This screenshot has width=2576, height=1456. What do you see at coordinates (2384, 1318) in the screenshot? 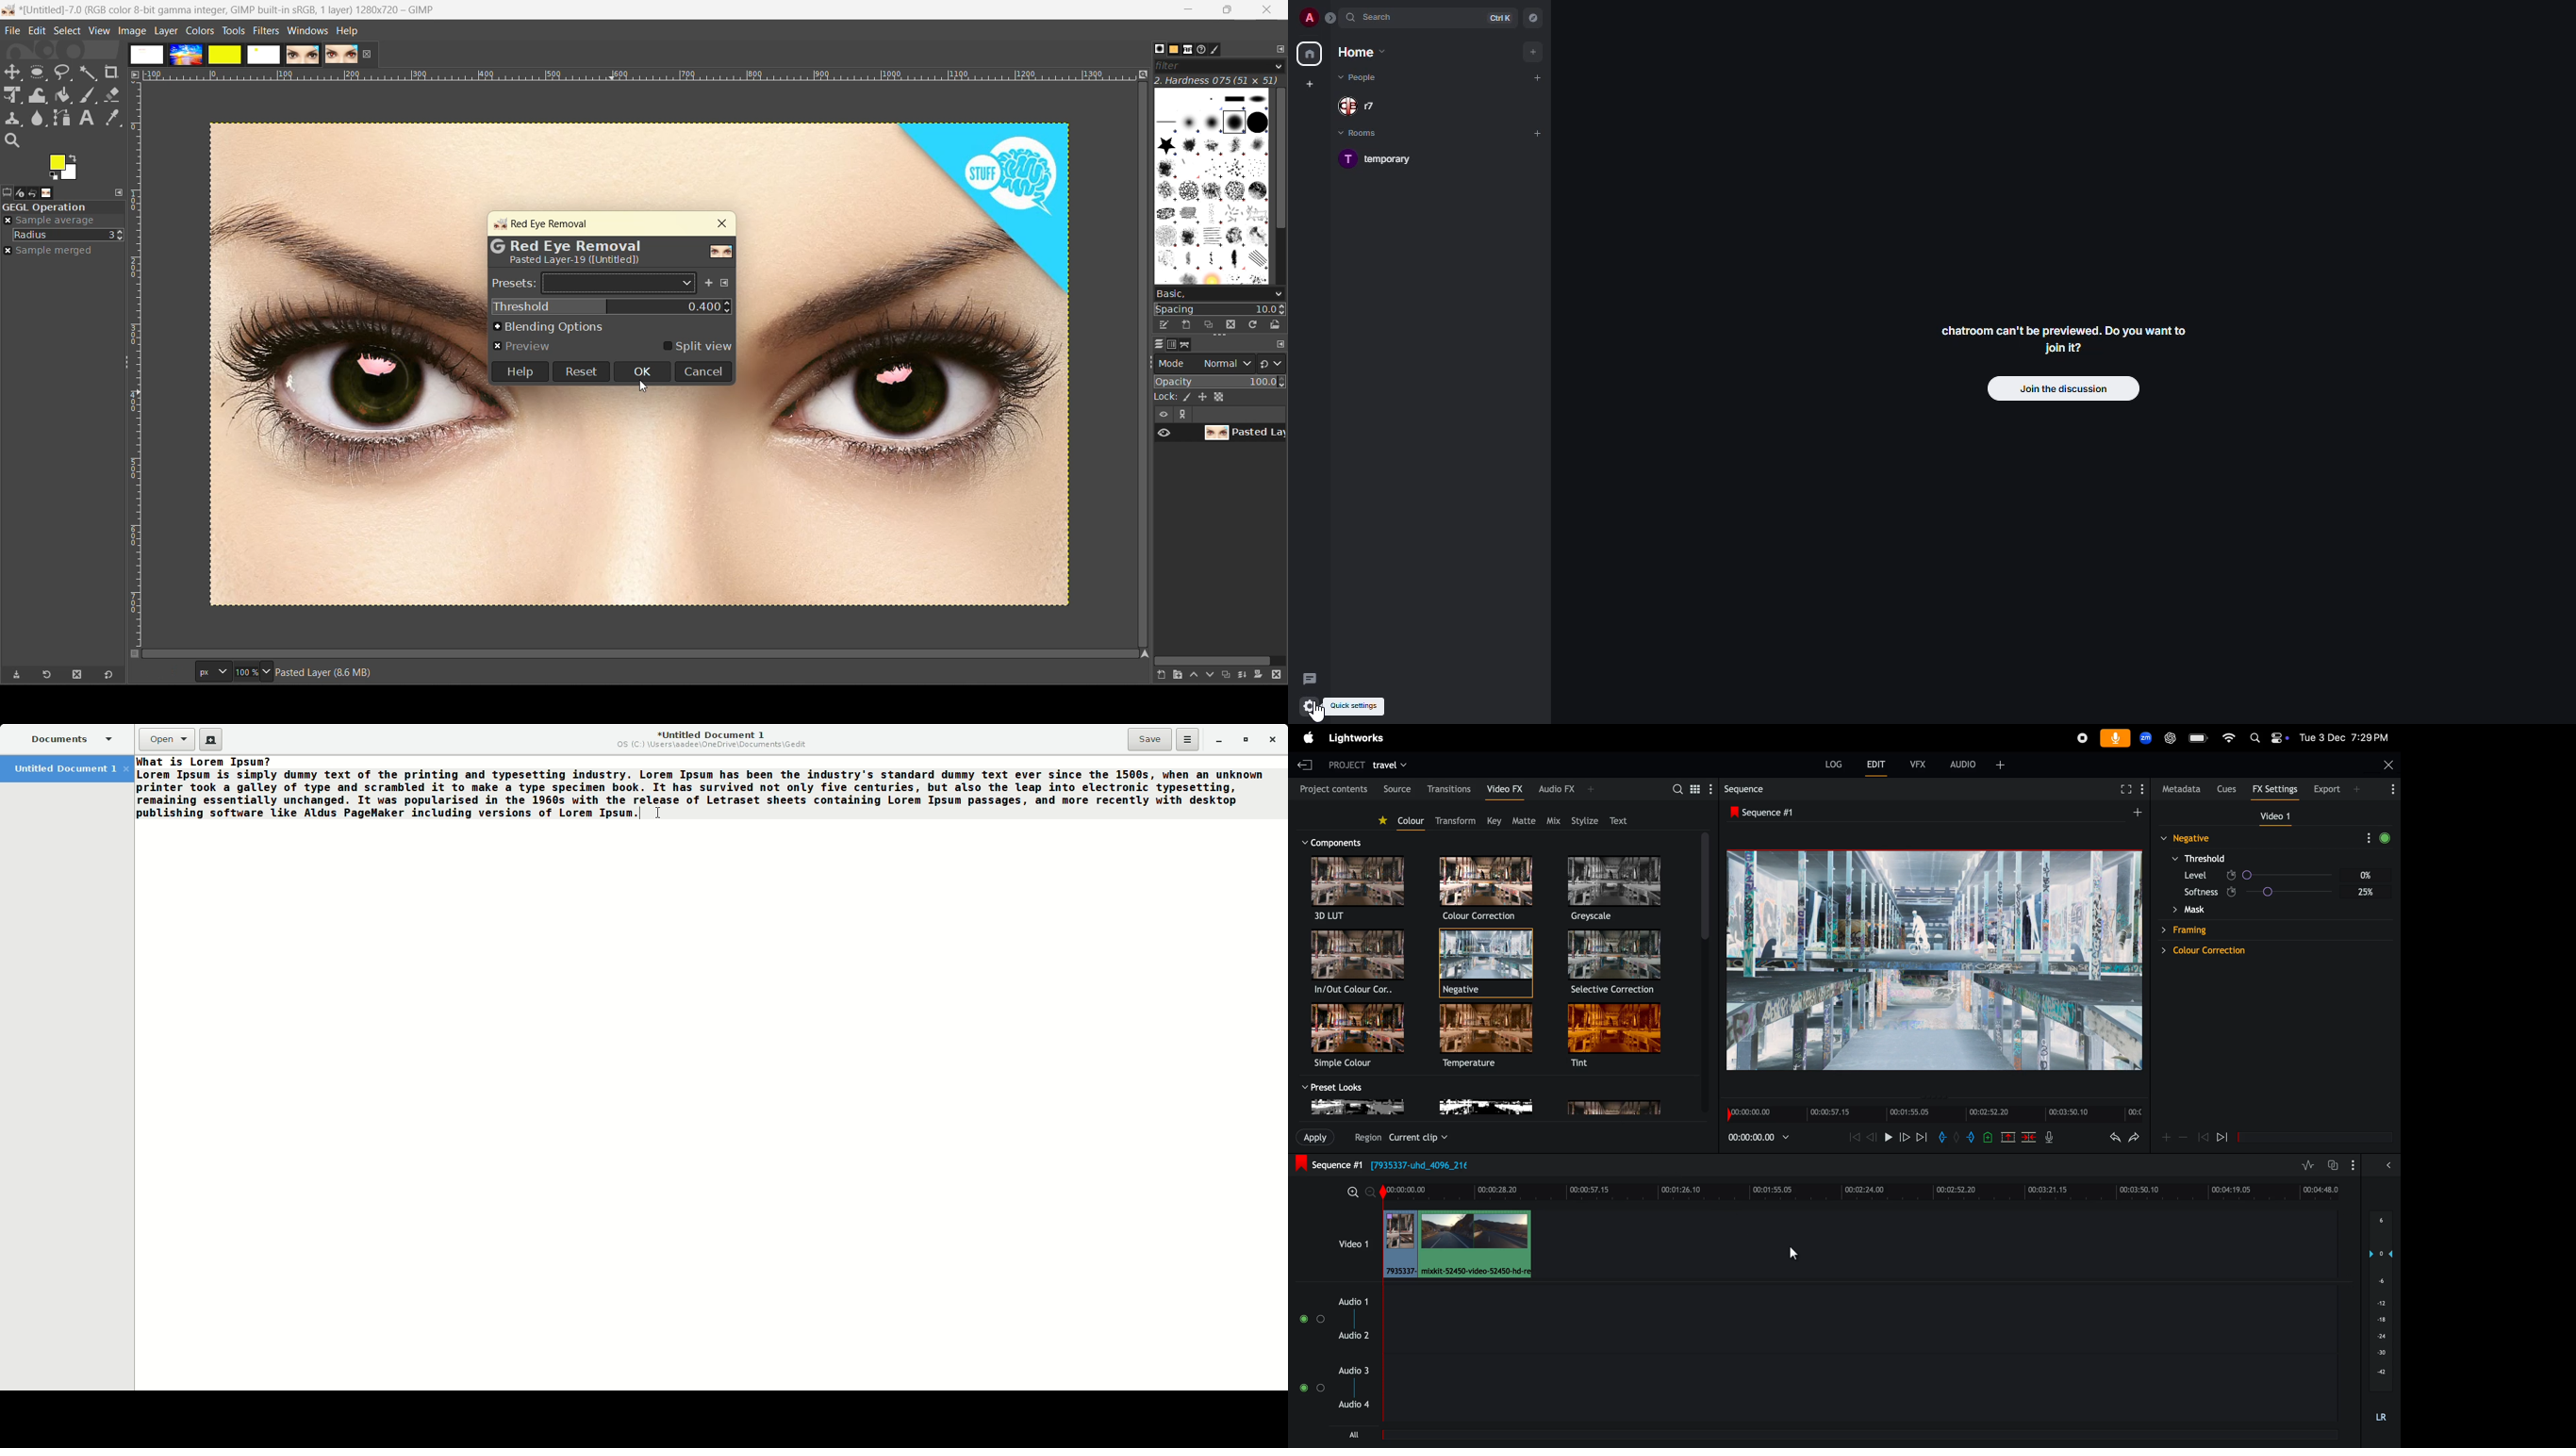
I see `audio pitch` at bounding box center [2384, 1318].